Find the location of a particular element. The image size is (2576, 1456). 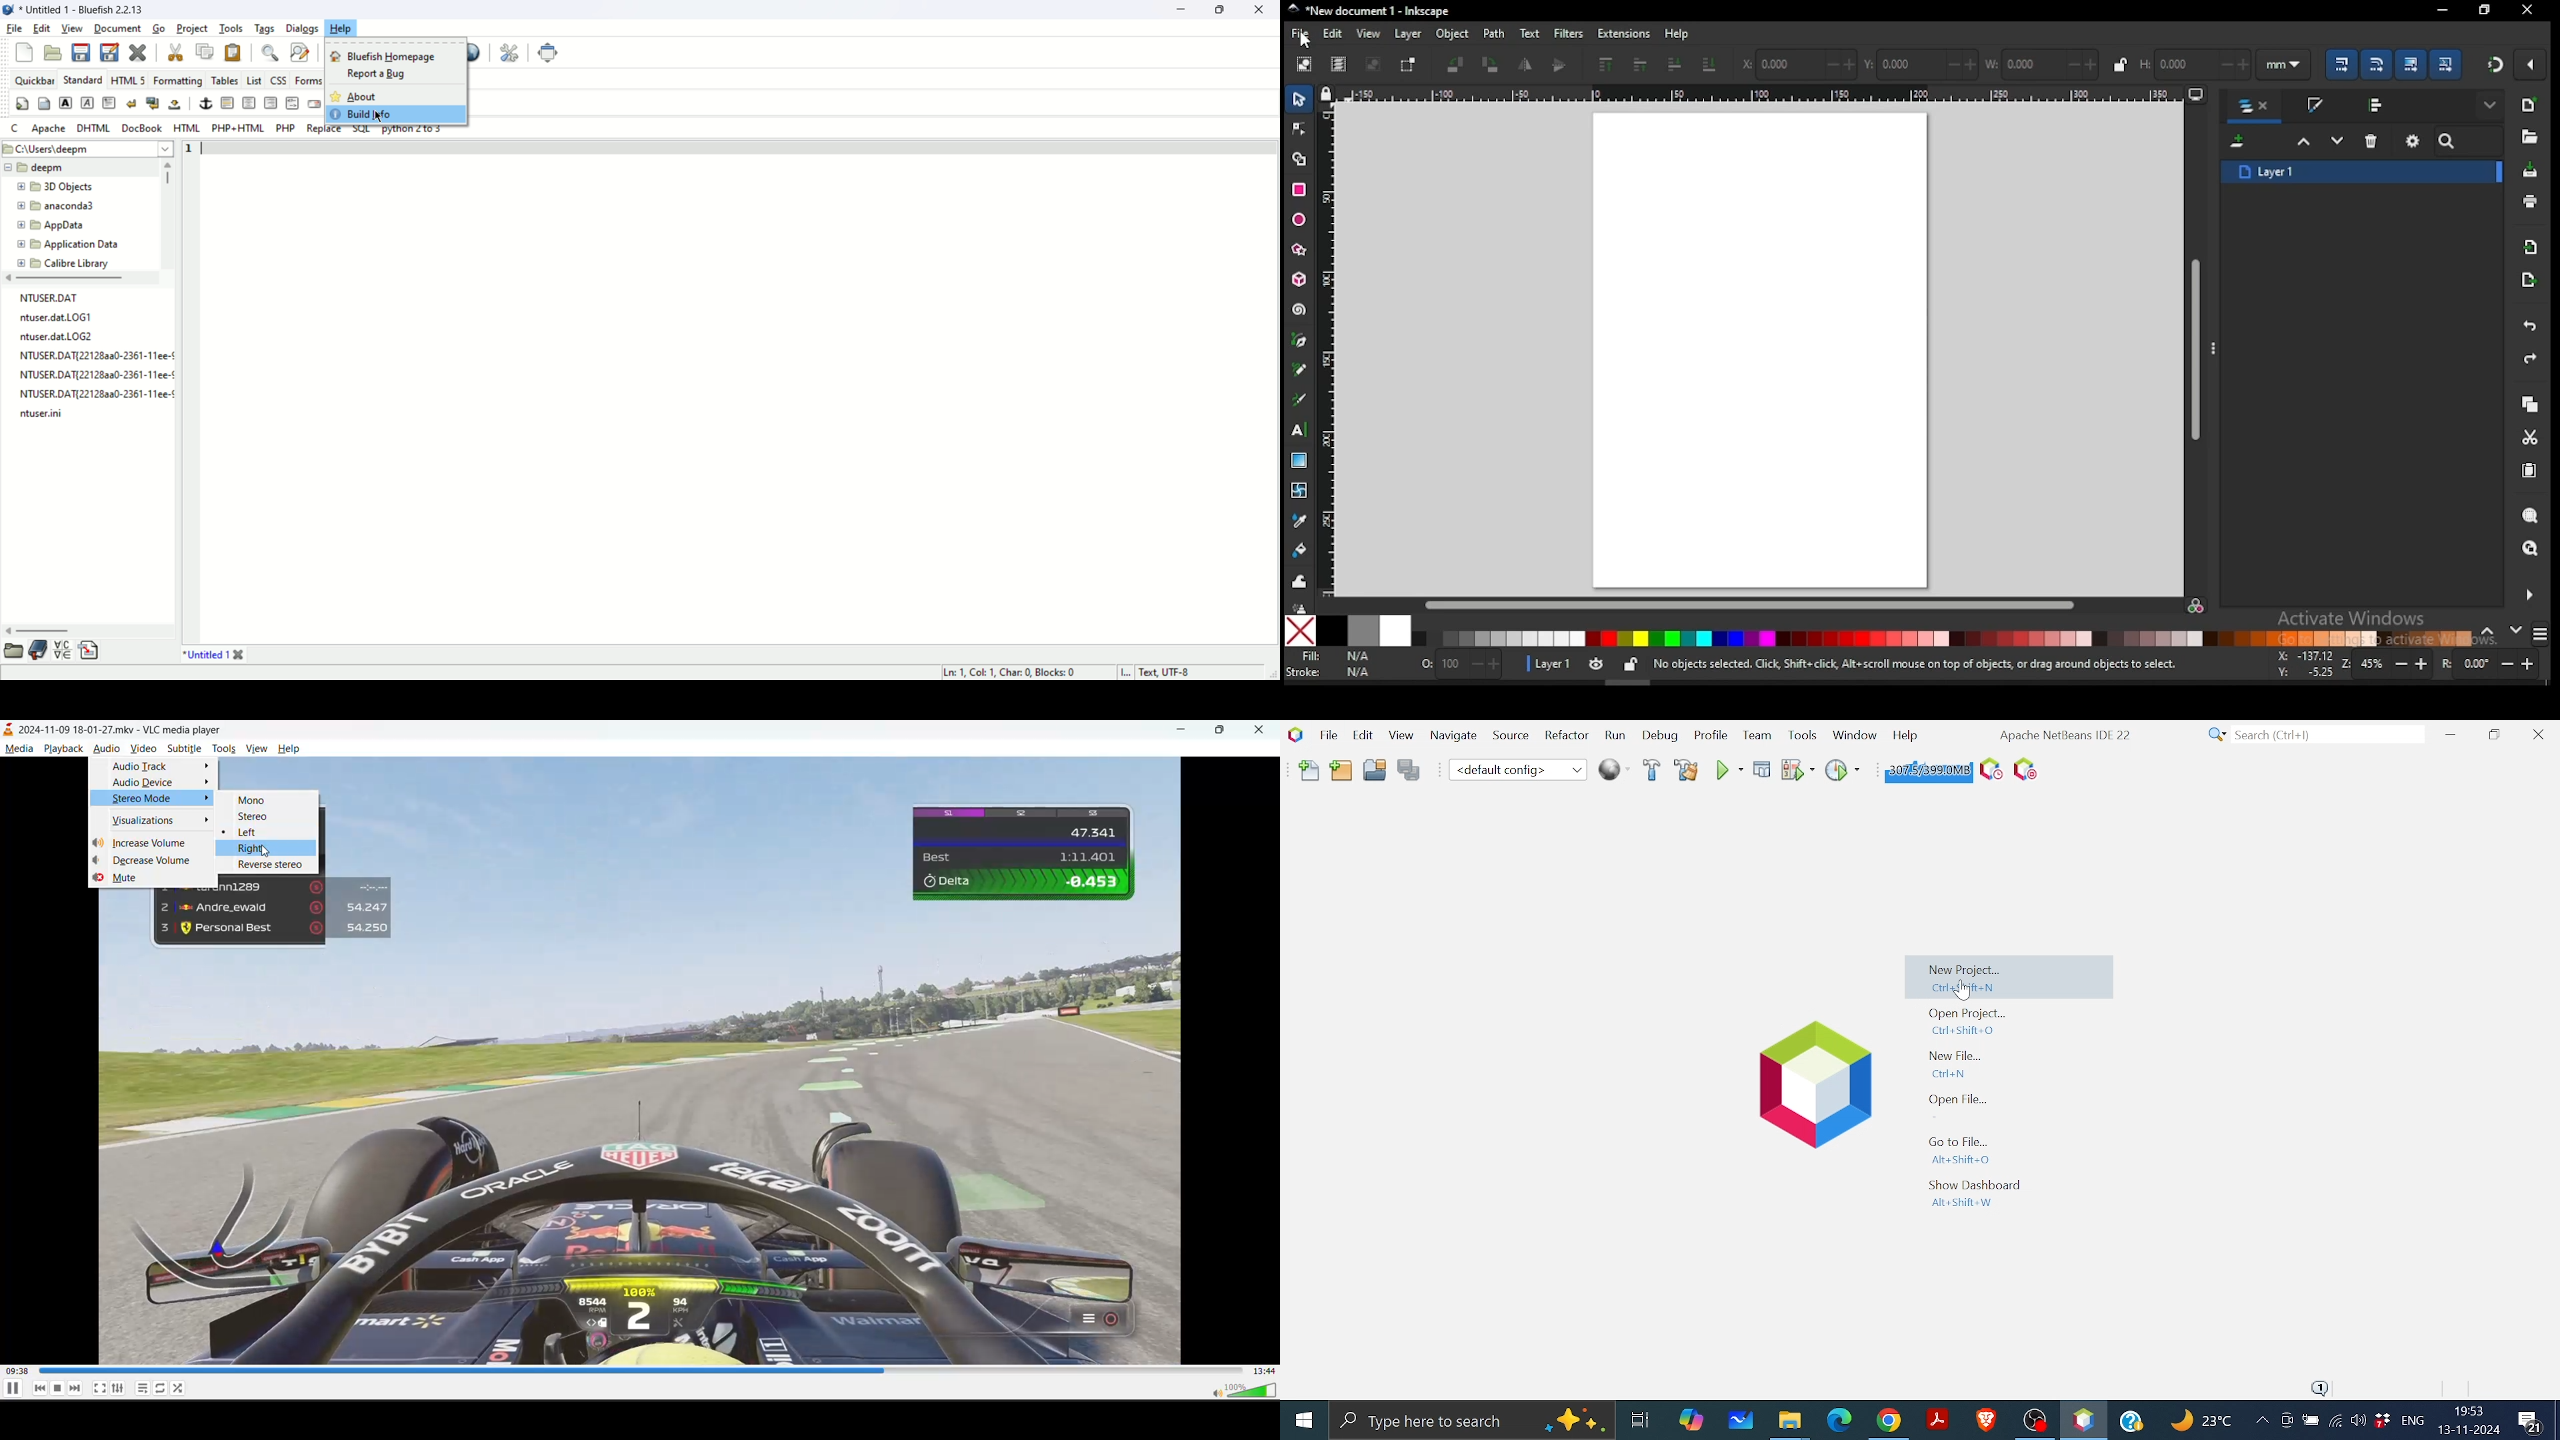

Type here to search is located at coordinates (1472, 1419).